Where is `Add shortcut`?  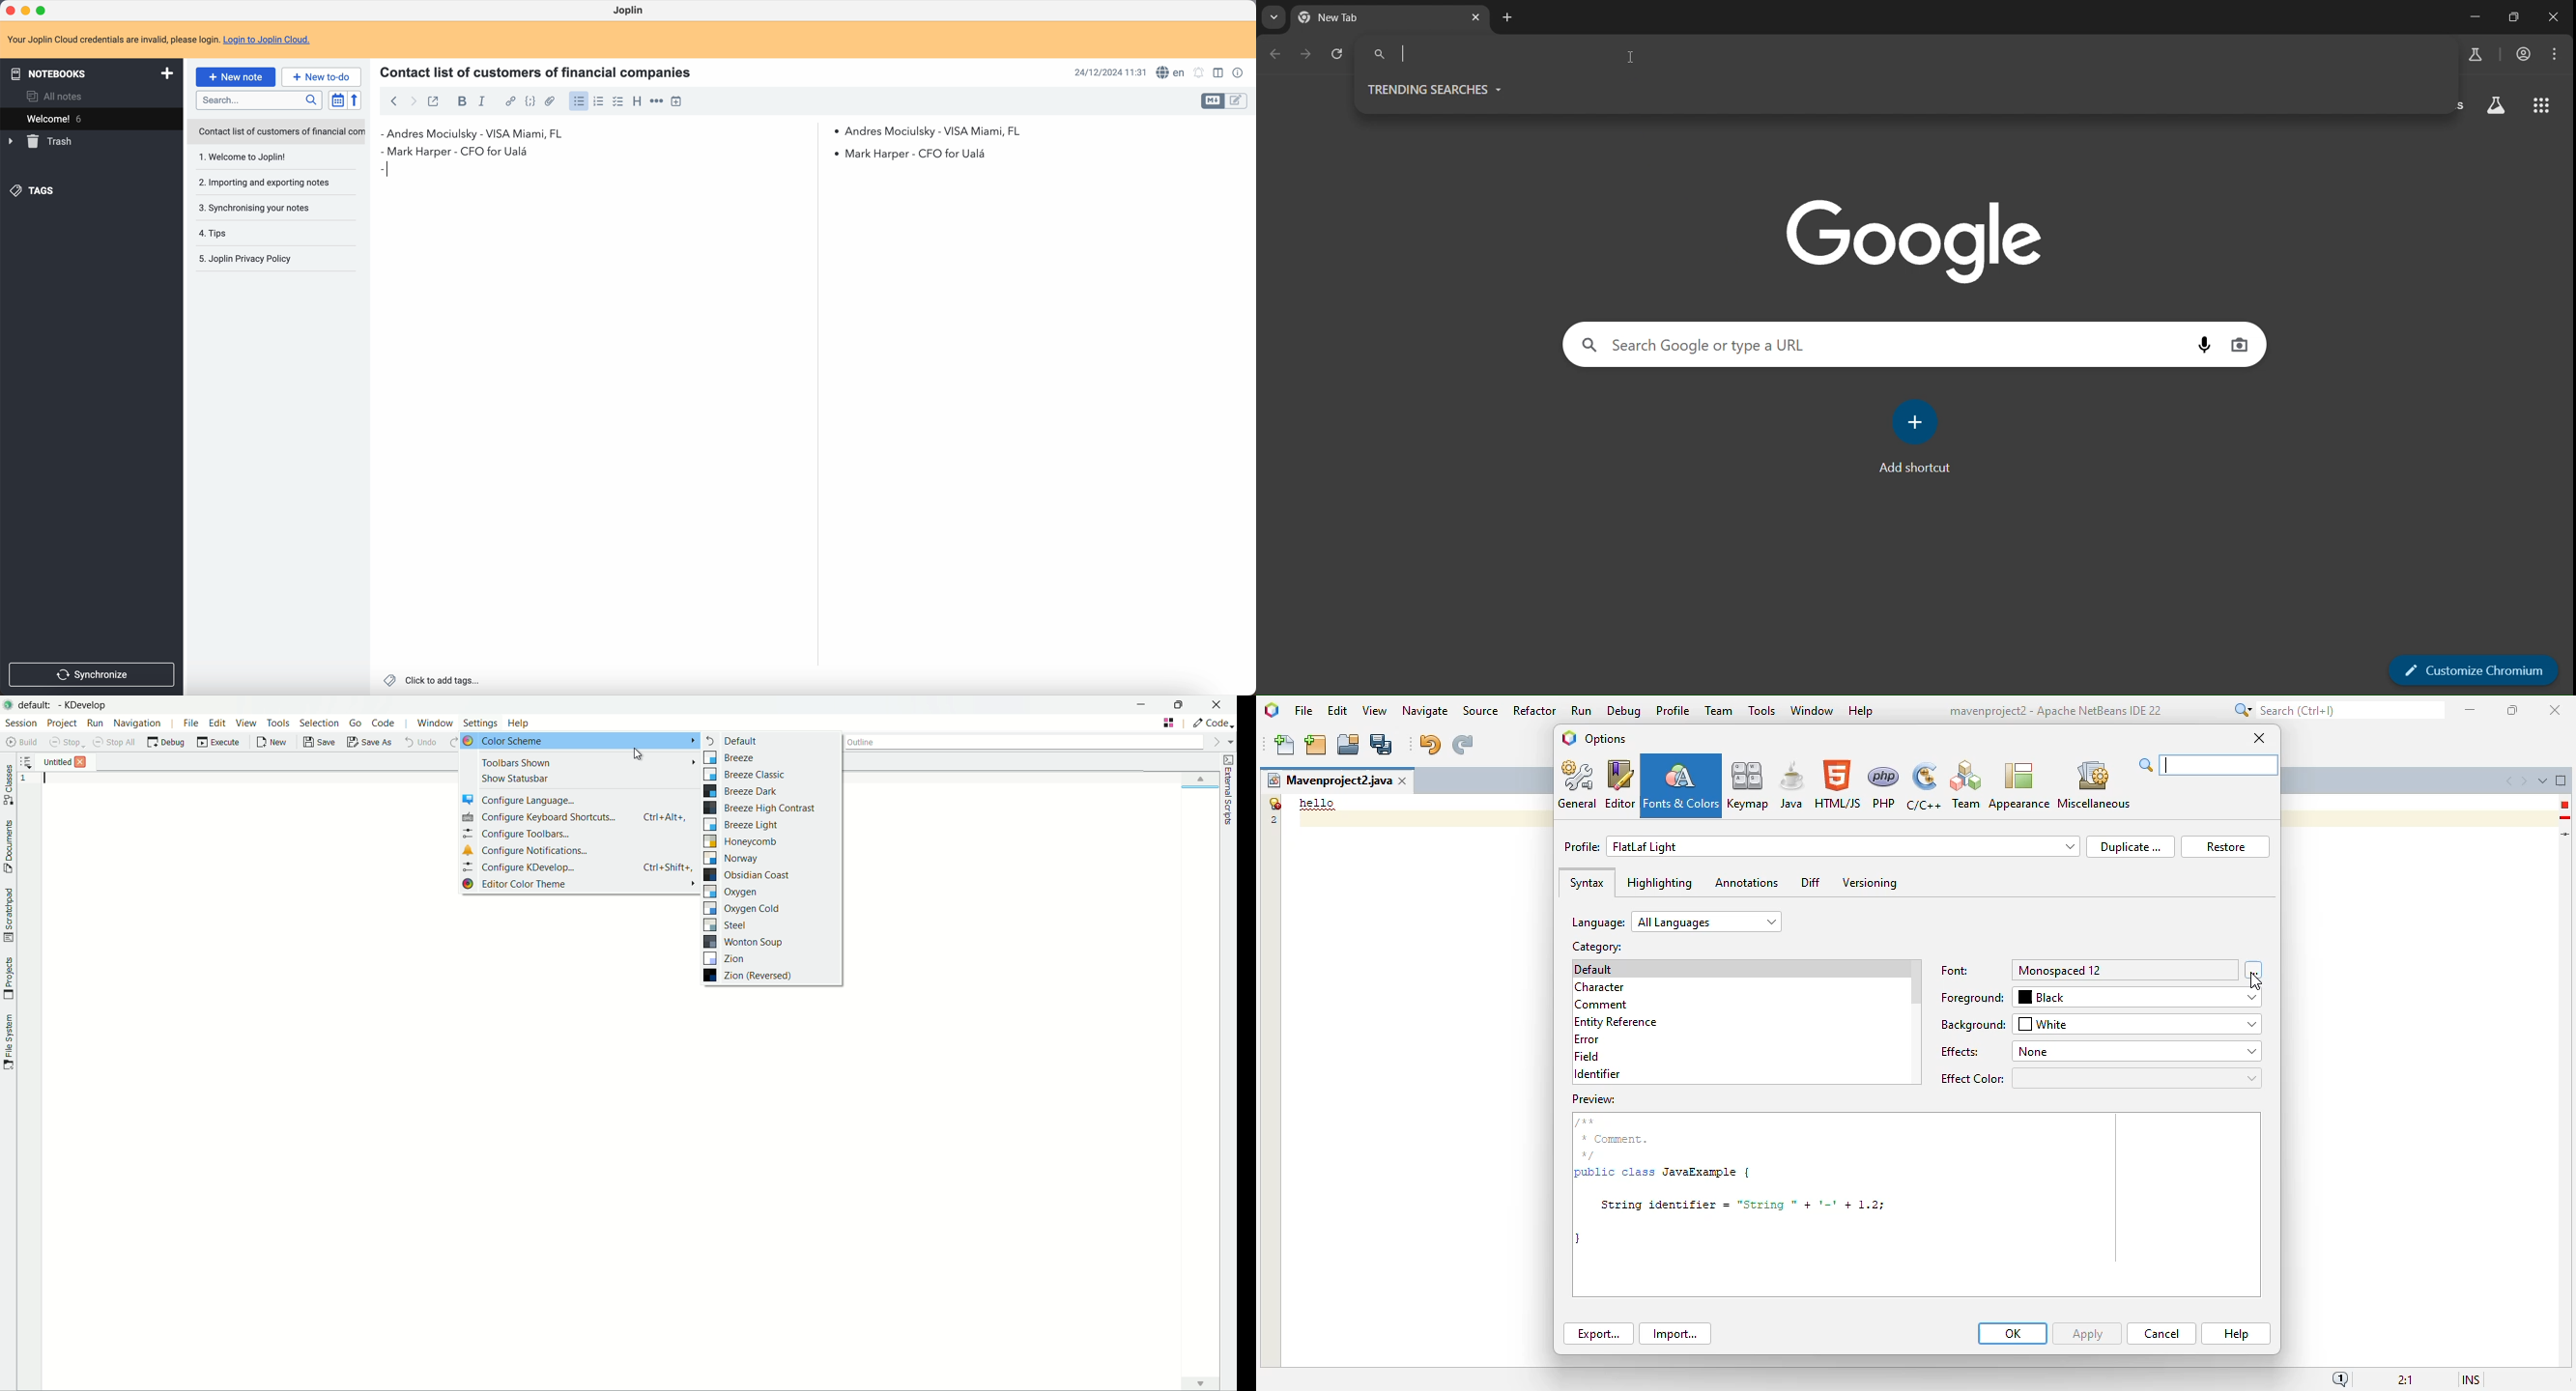
Add shortcut is located at coordinates (1916, 468).